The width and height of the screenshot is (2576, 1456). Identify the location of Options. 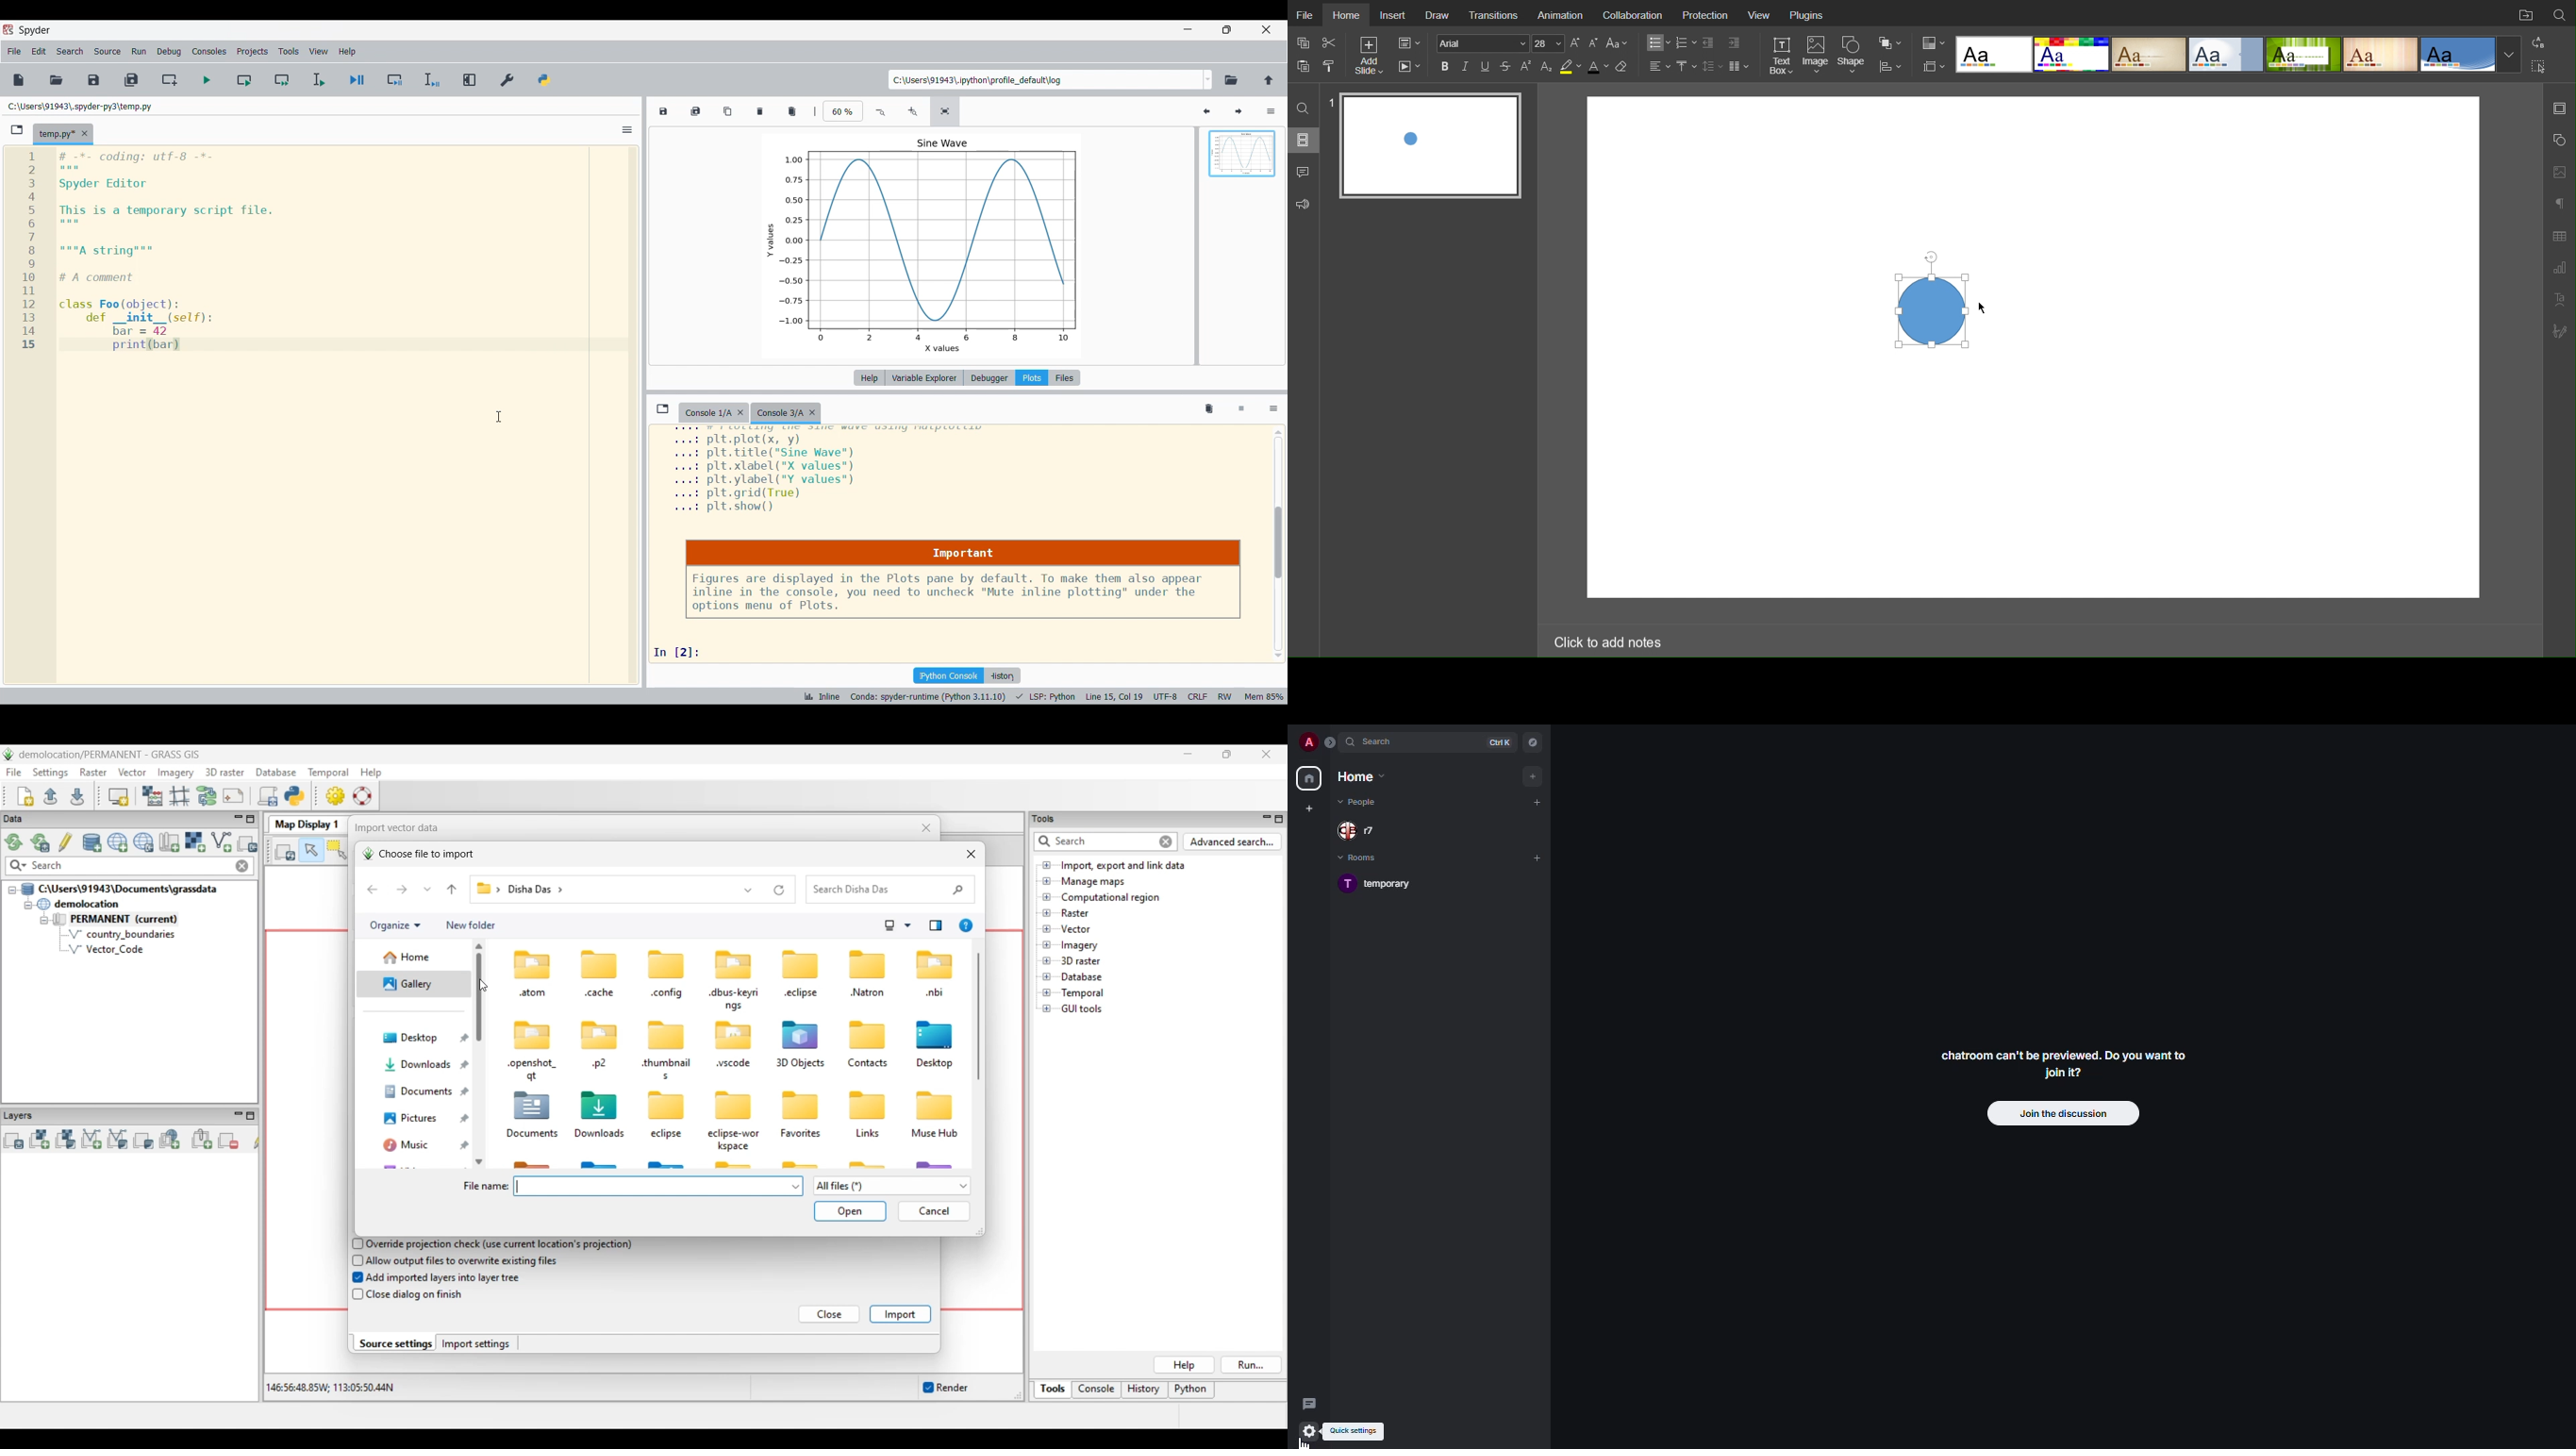
(1274, 409).